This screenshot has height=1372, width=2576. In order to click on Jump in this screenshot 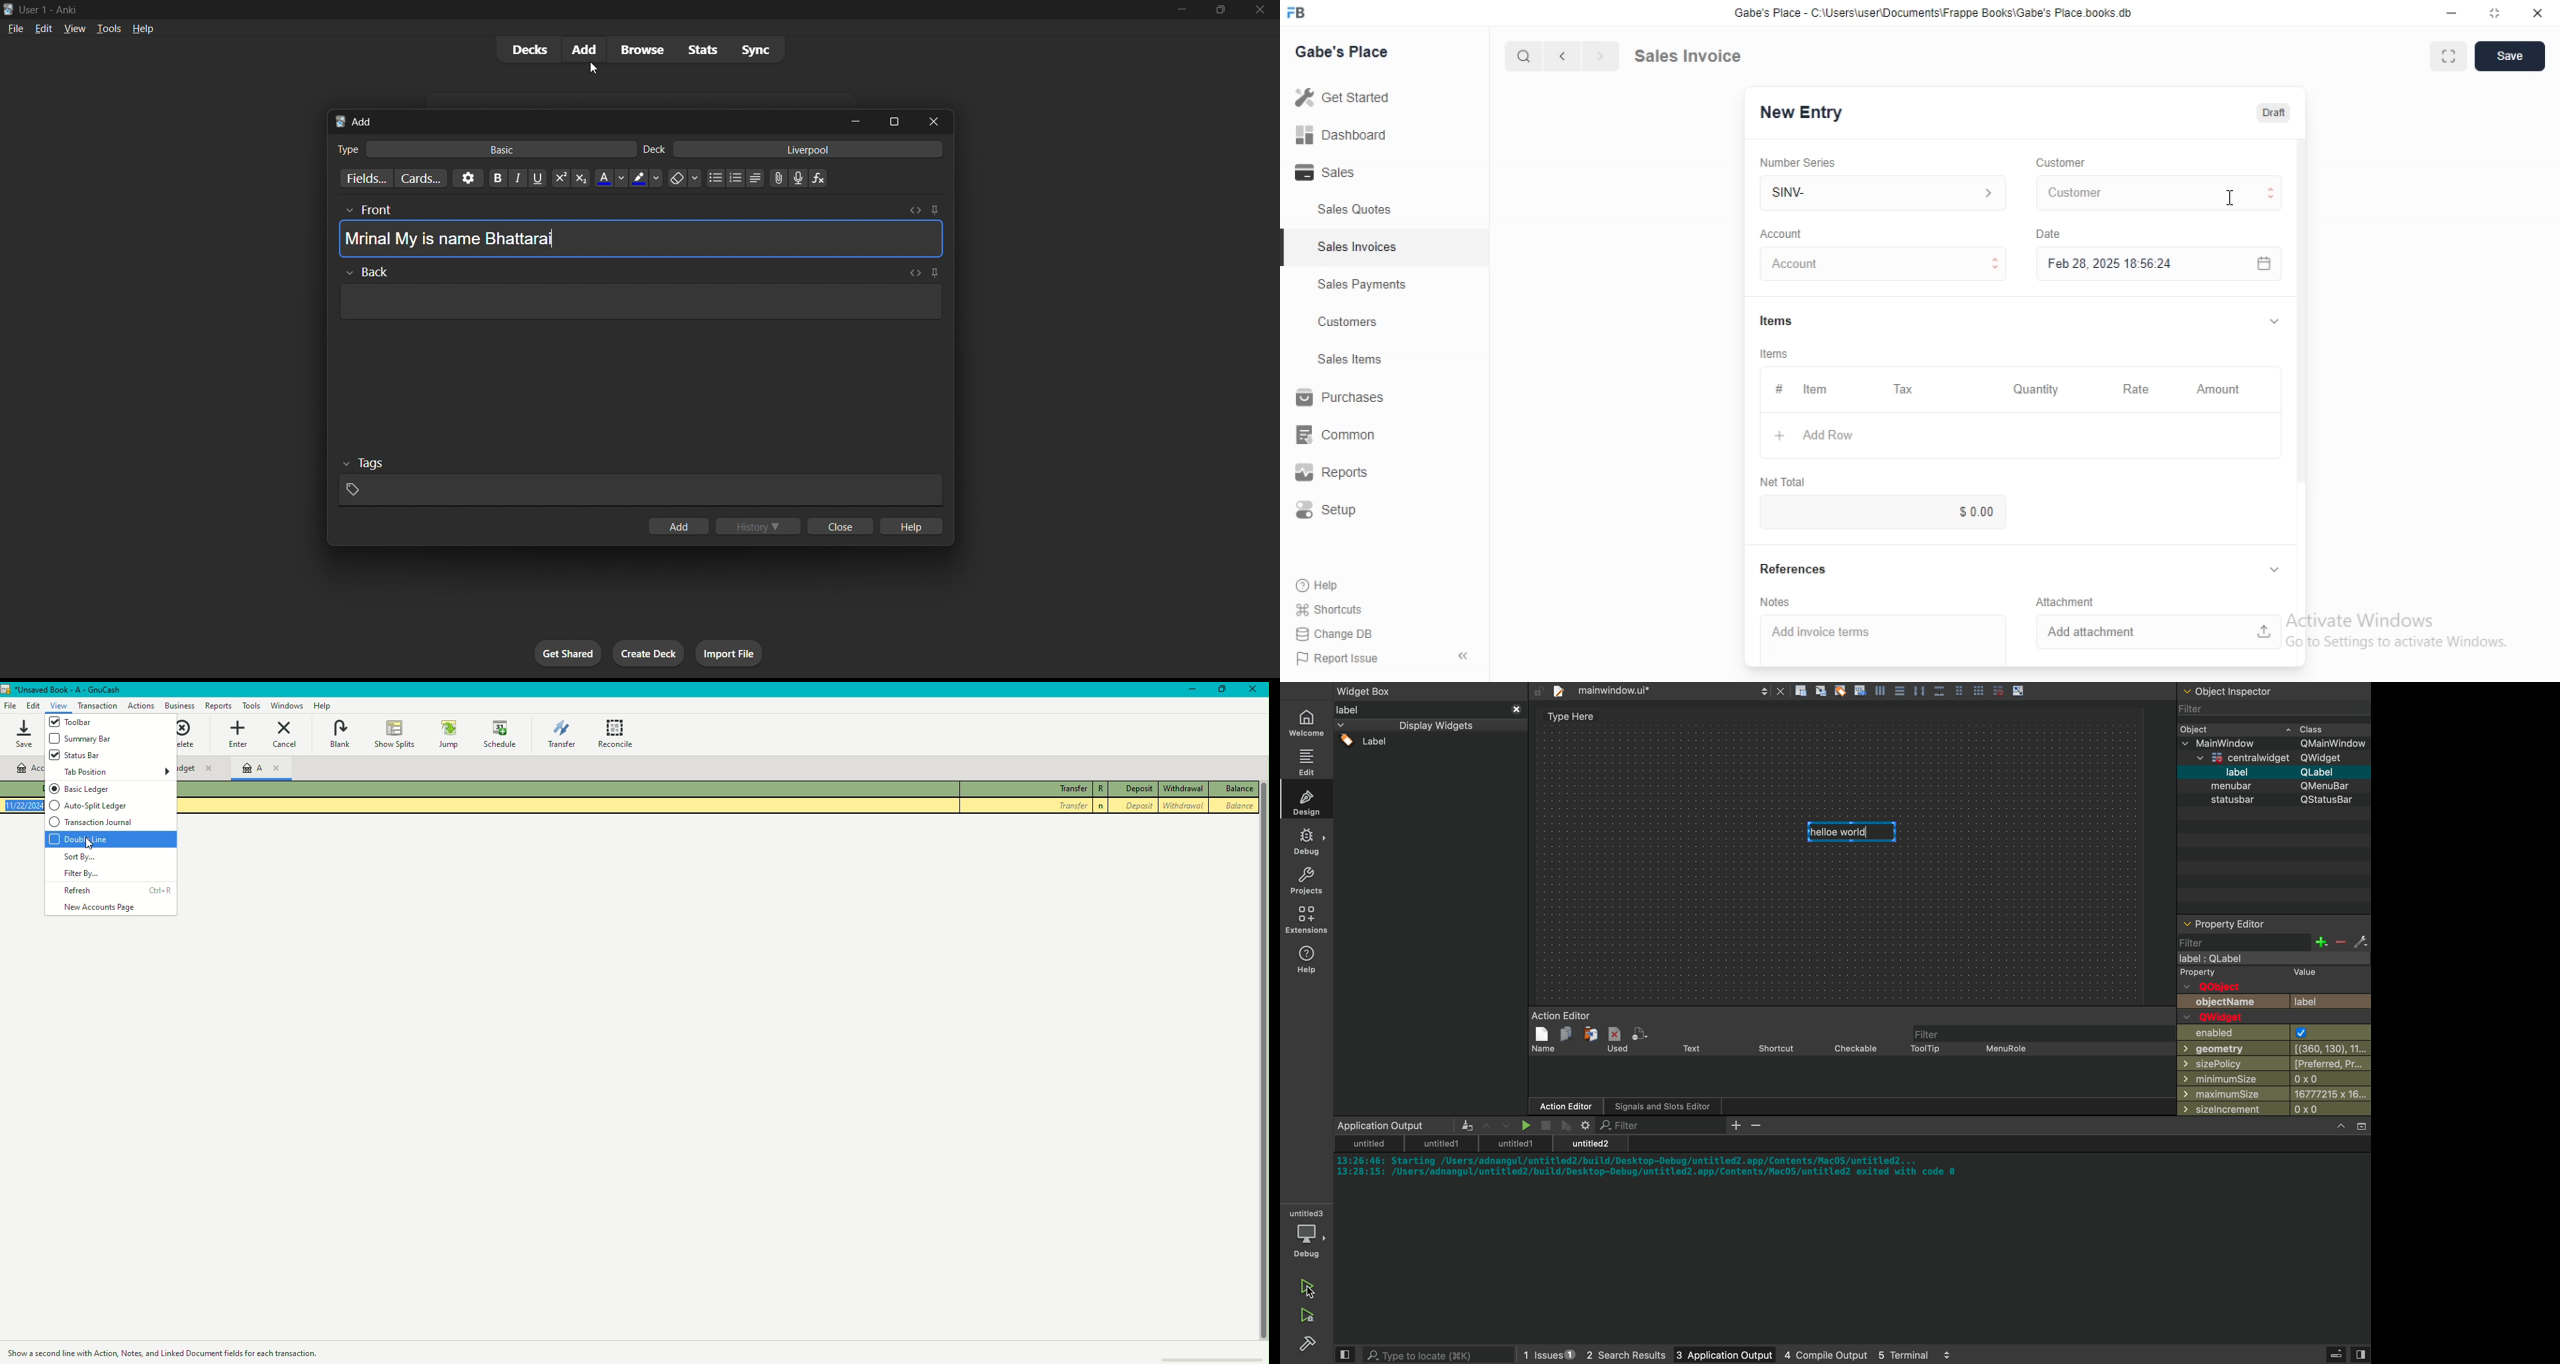, I will do `click(447, 733)`.